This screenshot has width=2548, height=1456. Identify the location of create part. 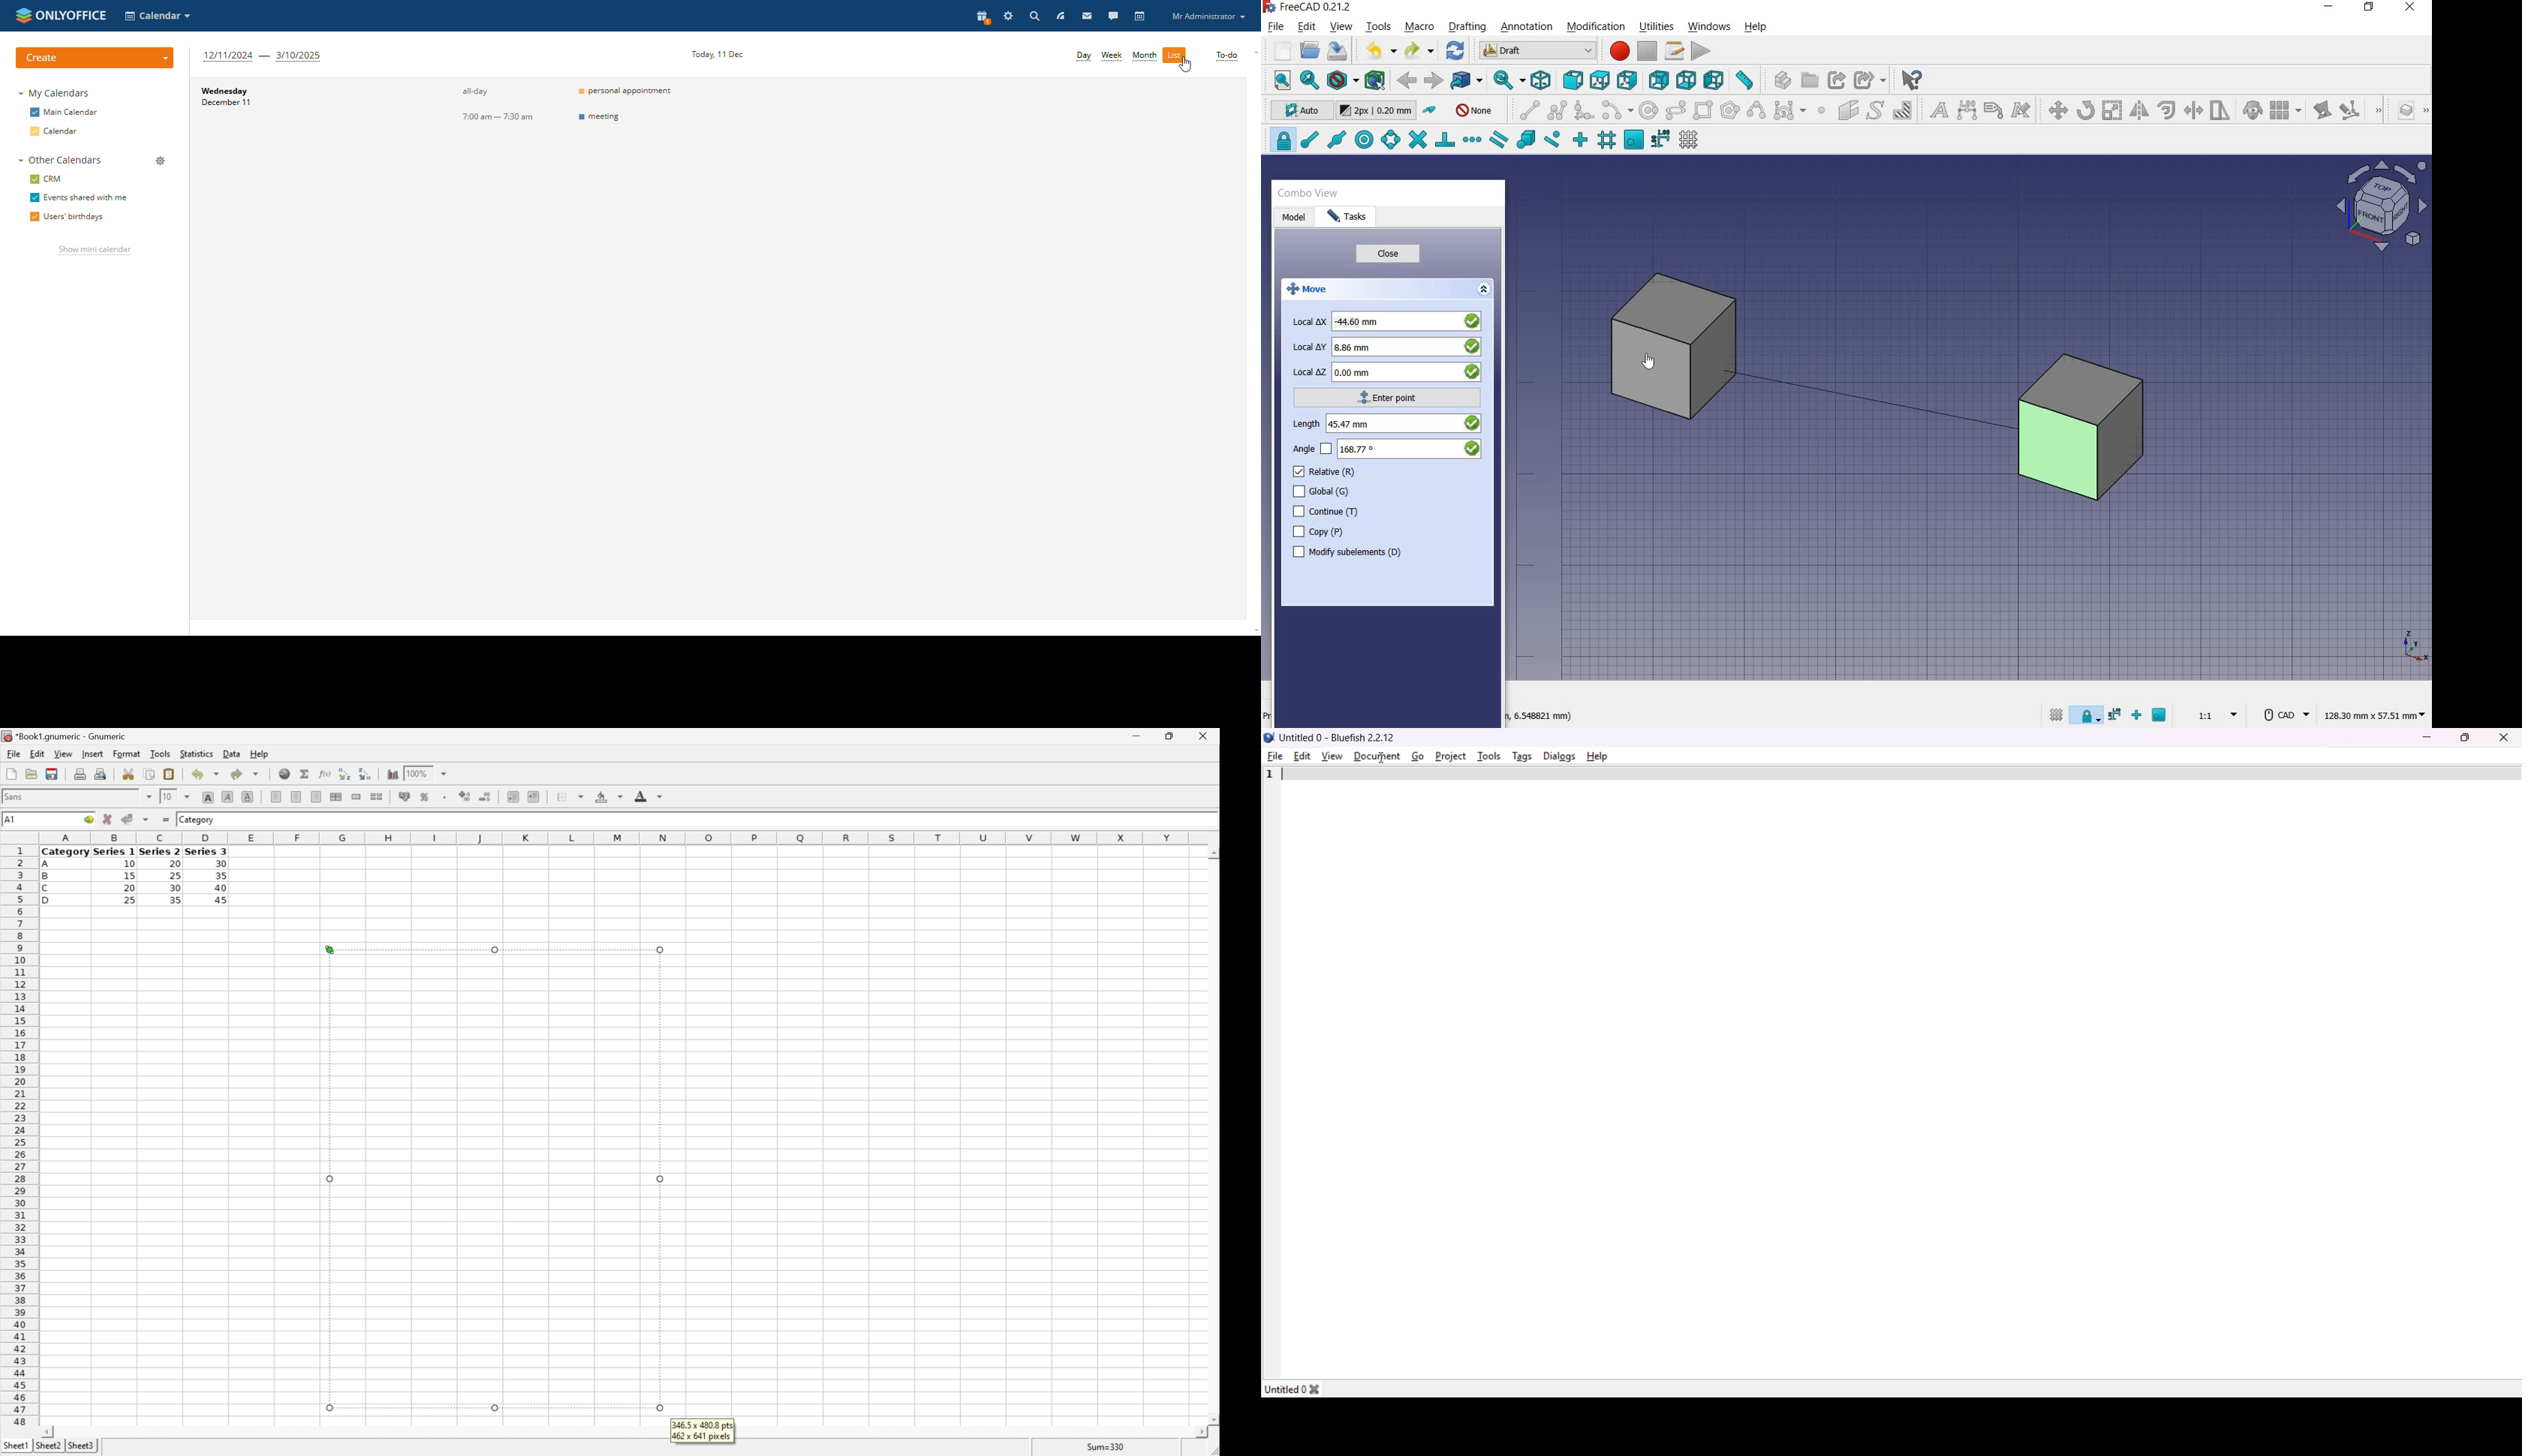
(1779, 79).